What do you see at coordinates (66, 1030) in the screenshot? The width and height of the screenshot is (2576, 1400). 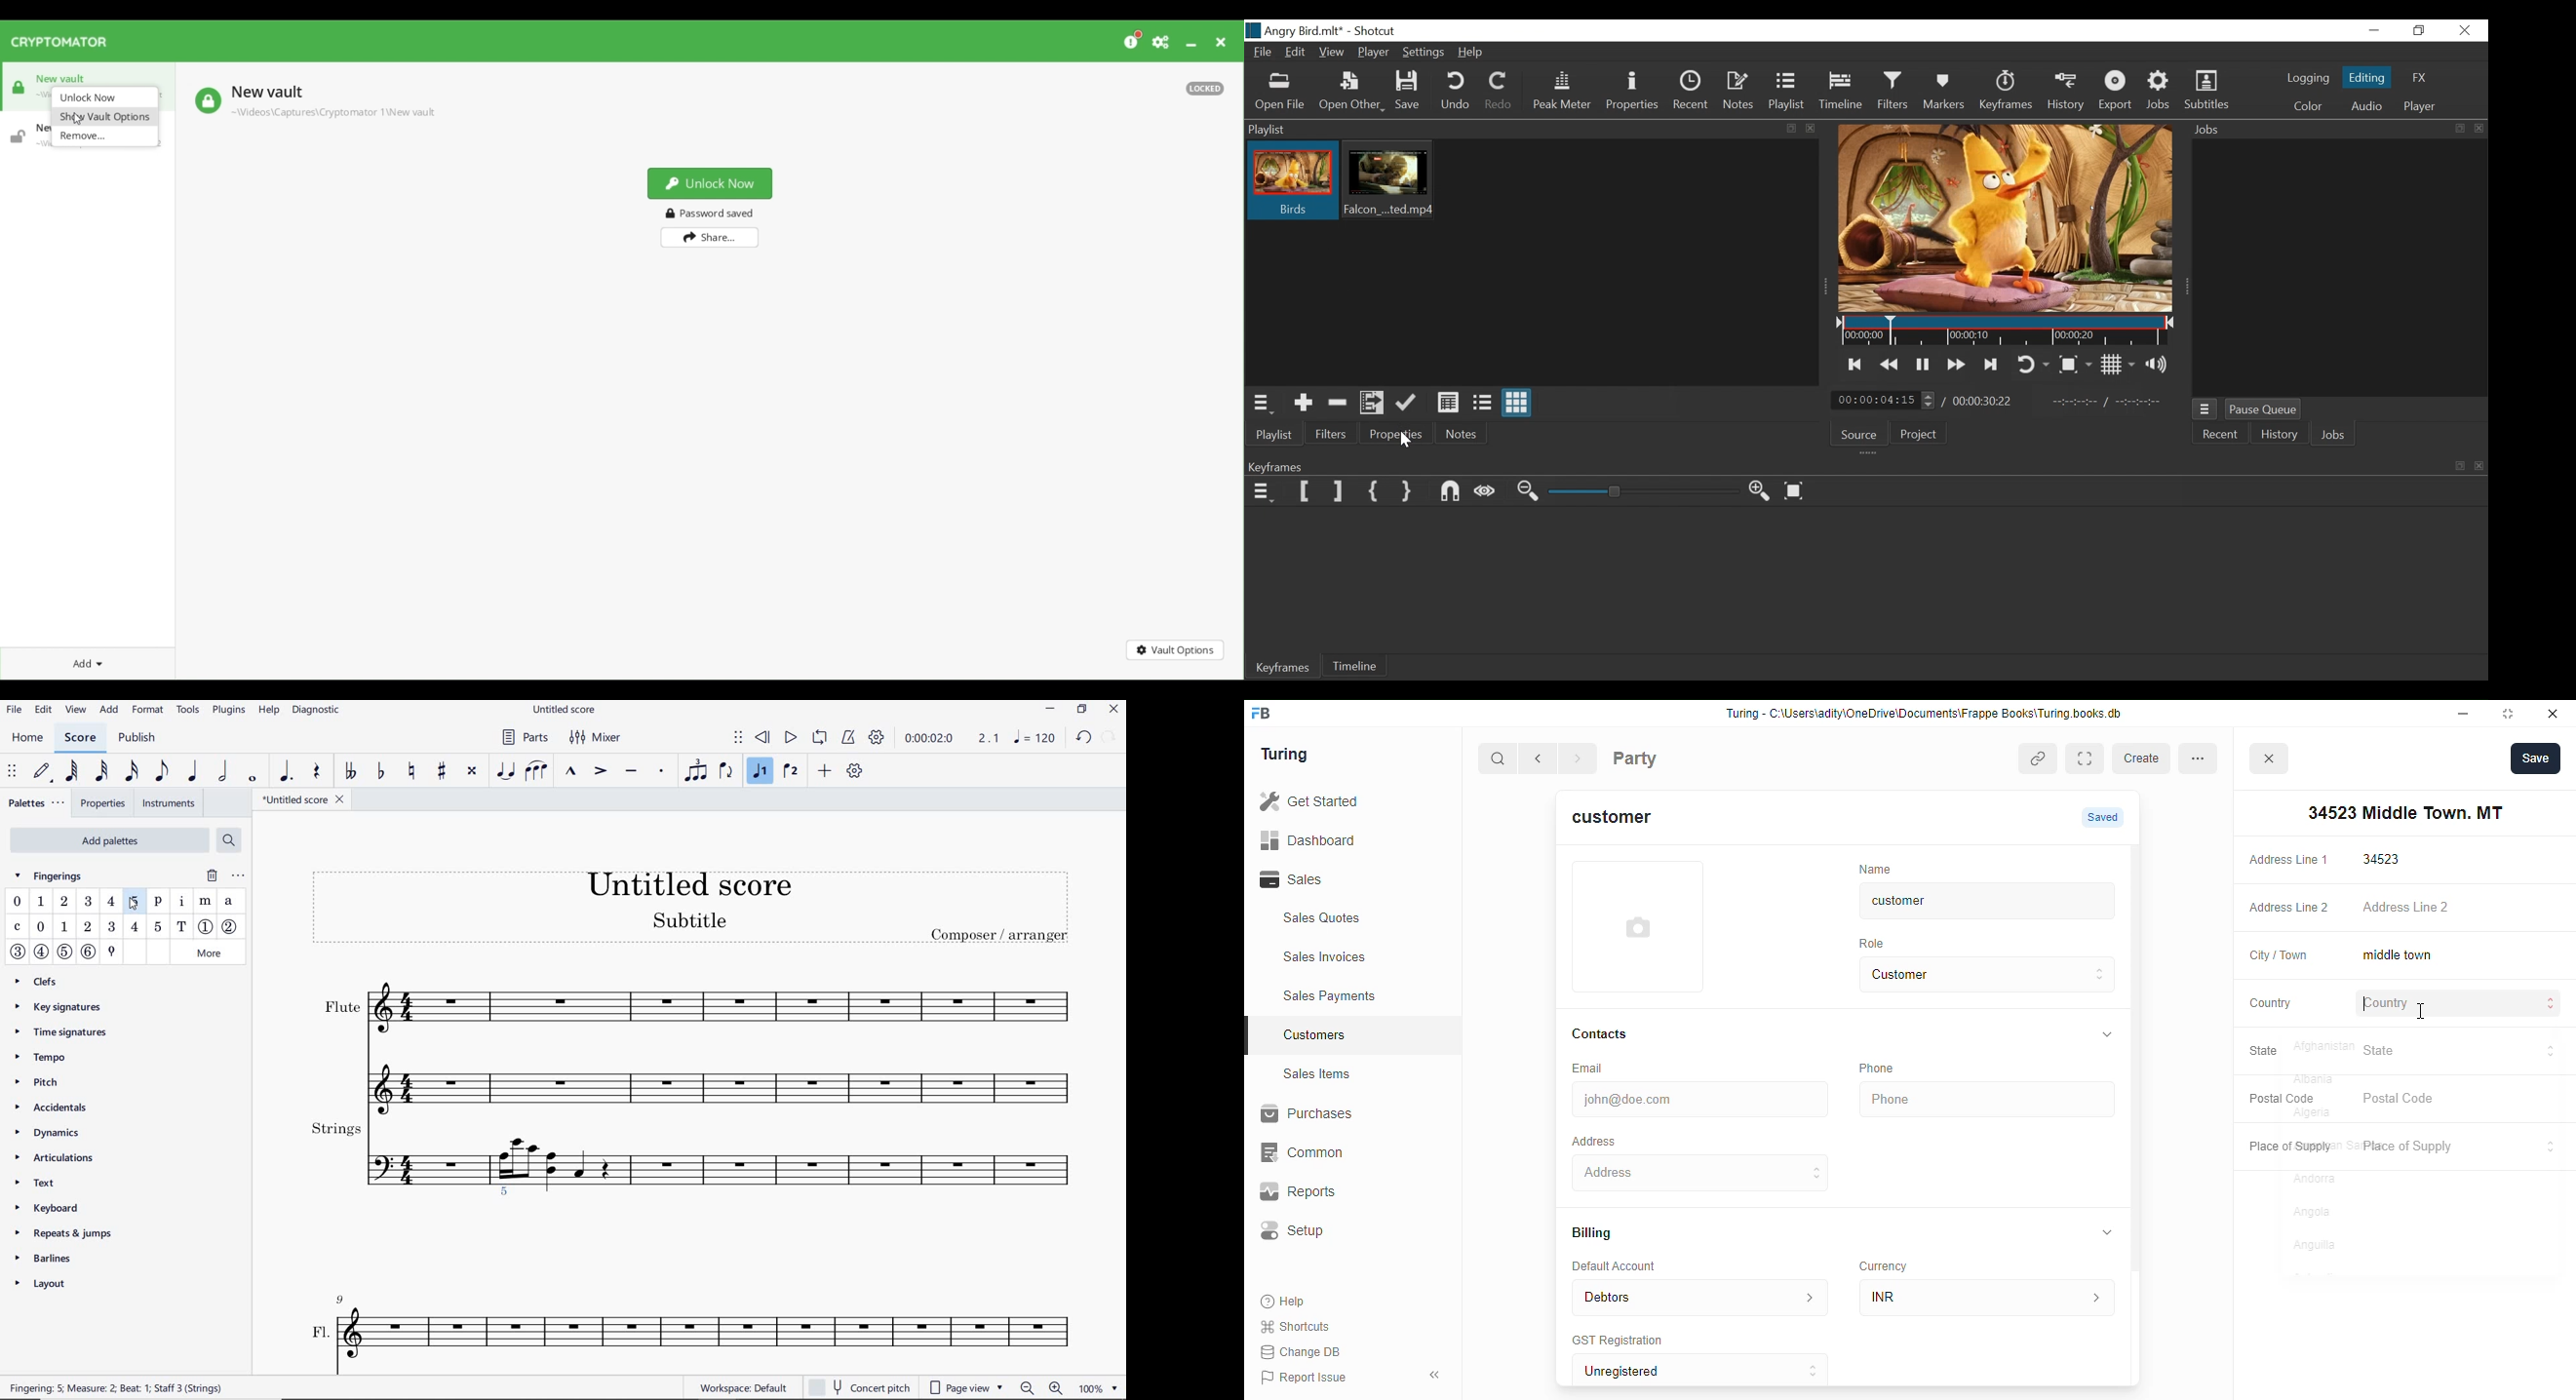 I see `time signatures` at bounding box center [66, 1030].